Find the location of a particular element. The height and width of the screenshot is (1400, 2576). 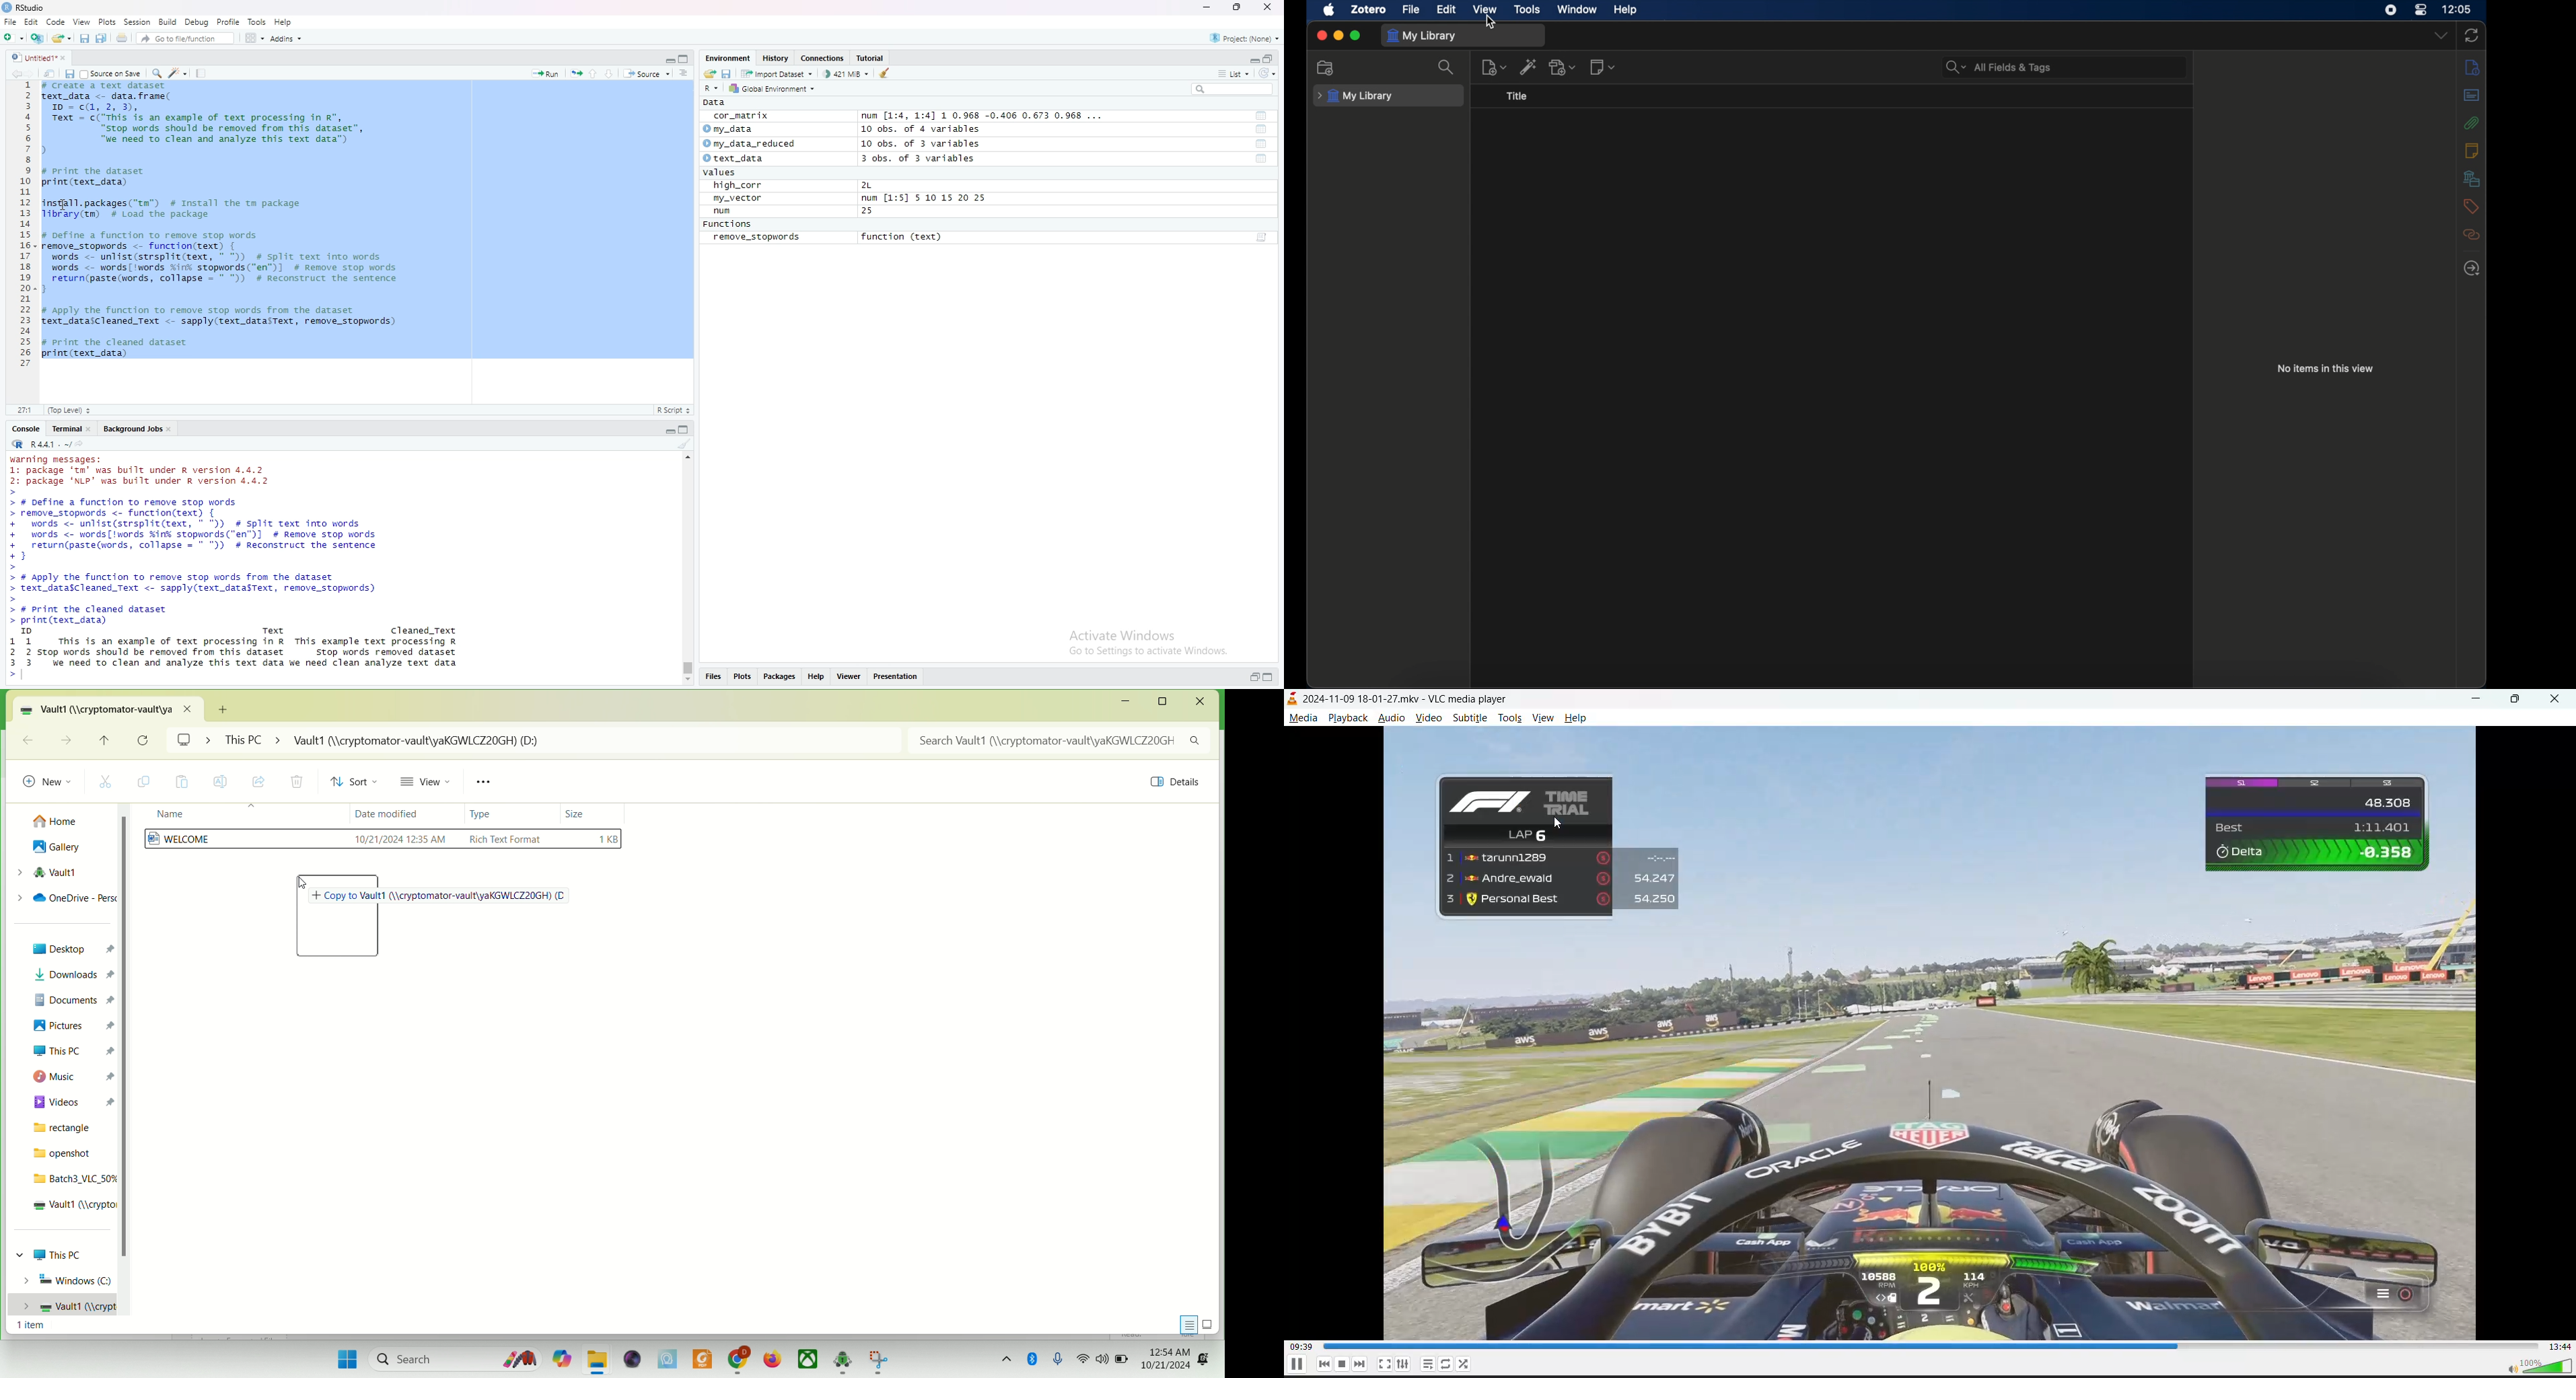

load workspace is located at coordinates (708, 74).